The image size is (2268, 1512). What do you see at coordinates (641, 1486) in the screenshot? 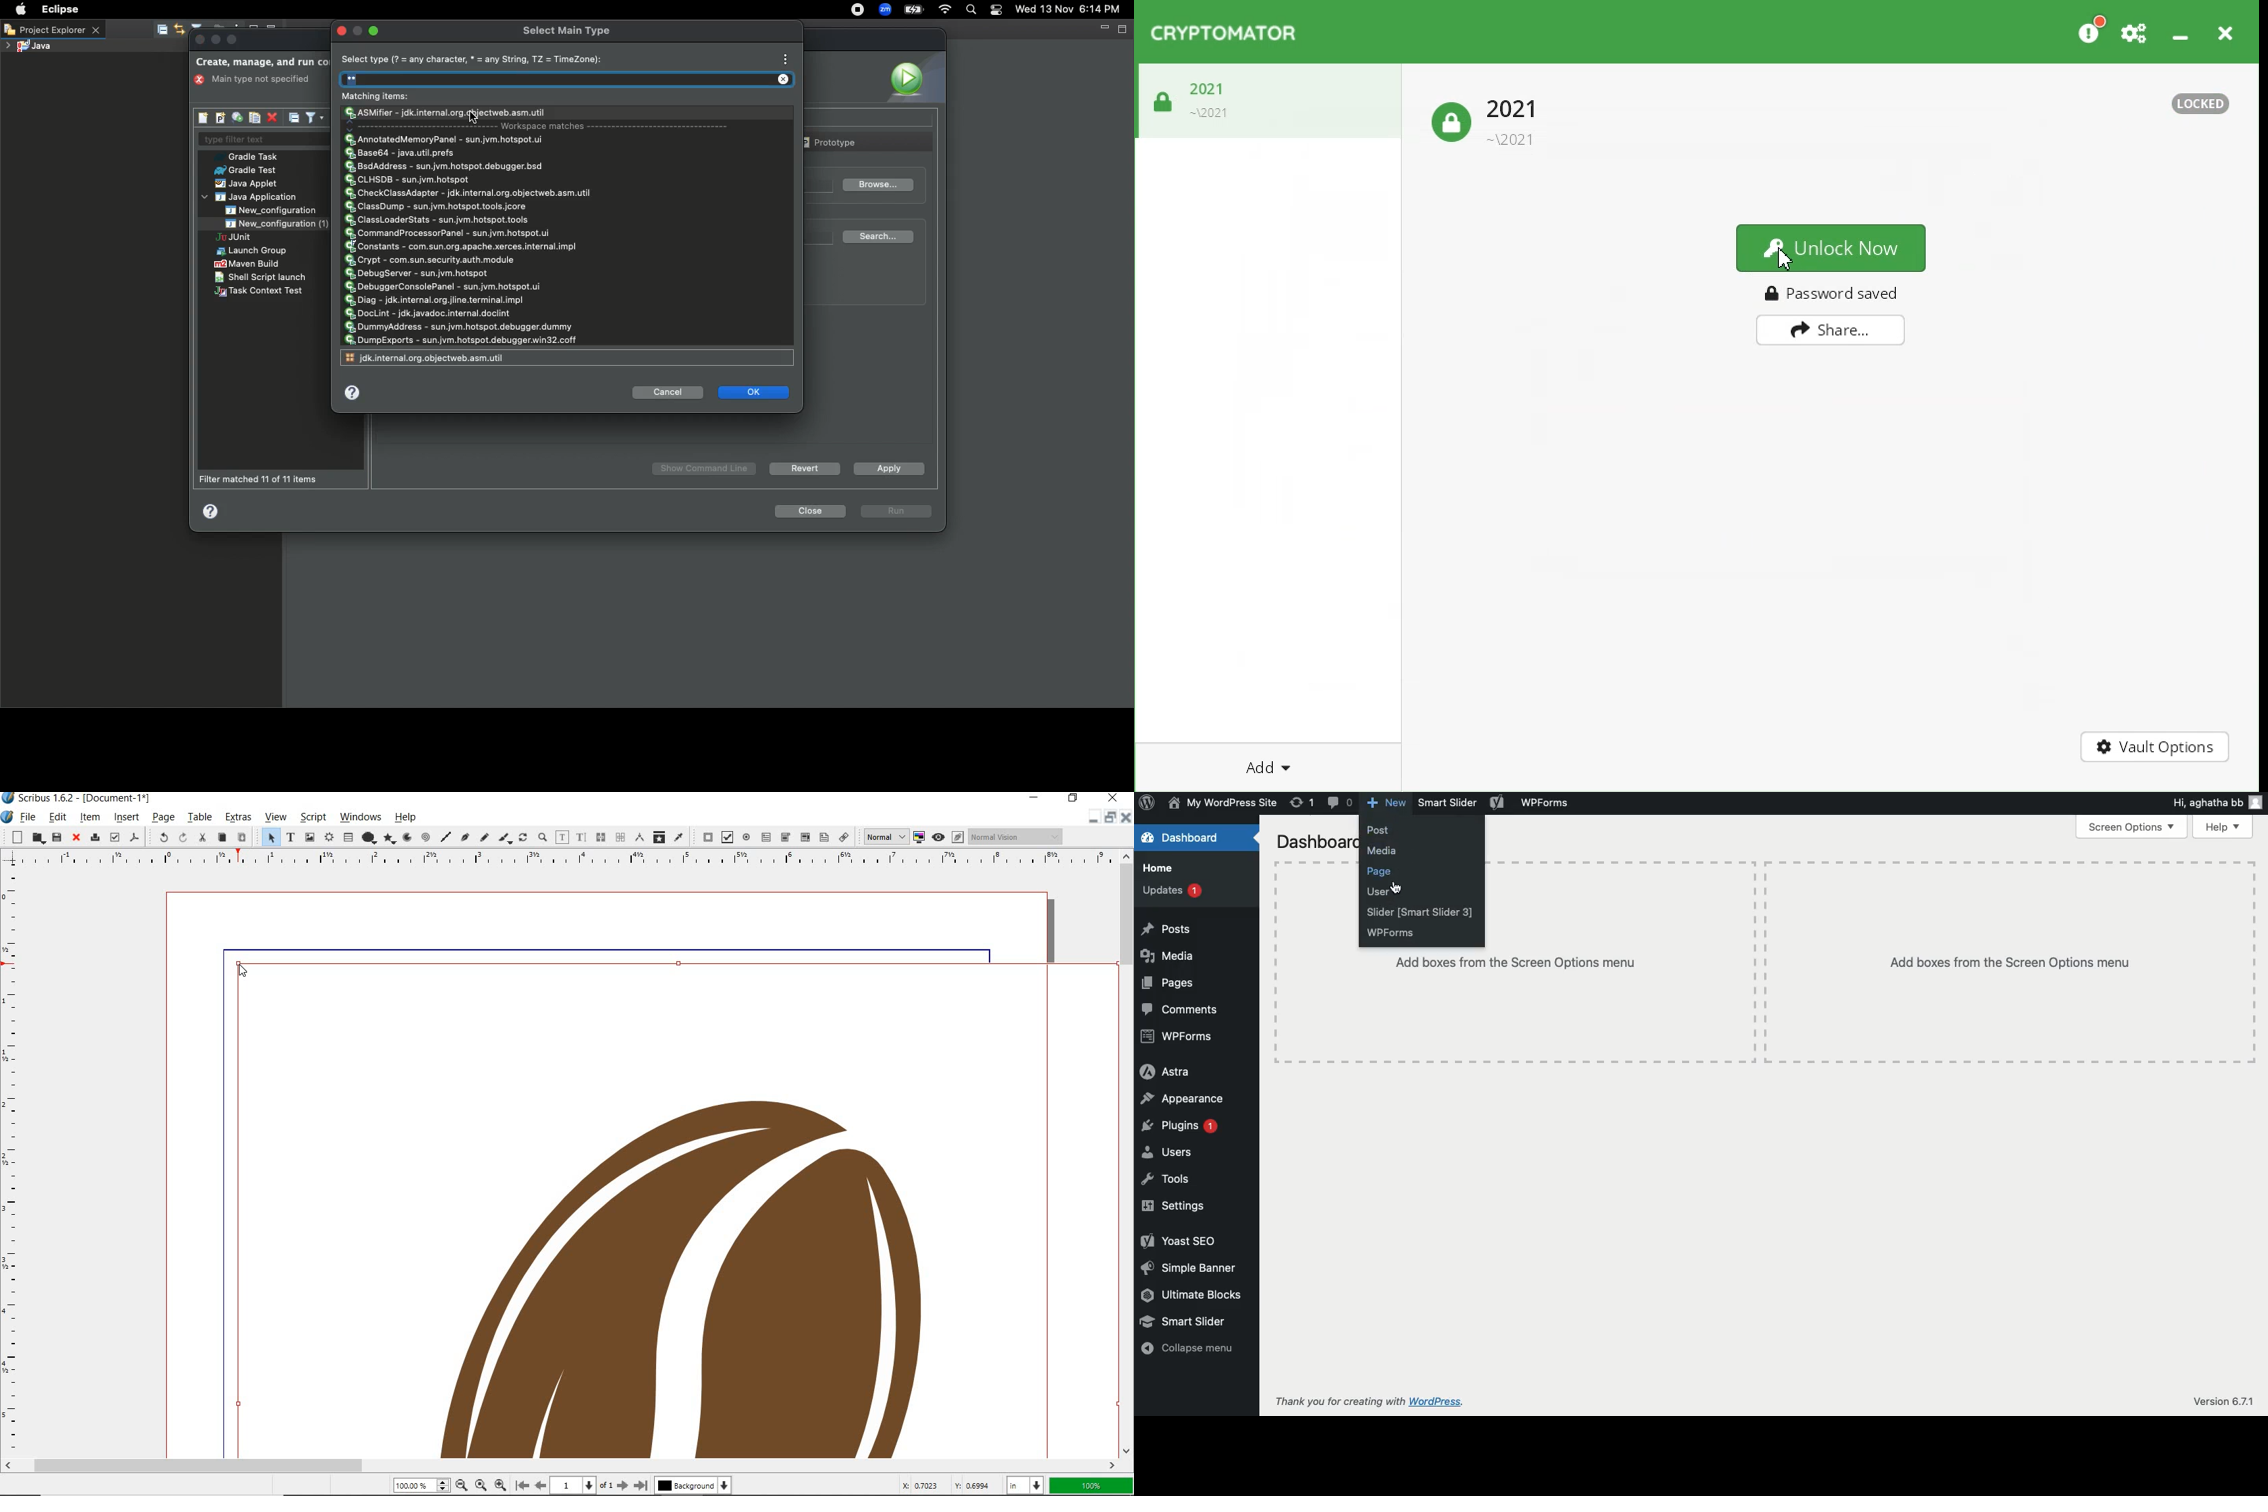
I see `Last Page` at bounding box center [641, 1486].